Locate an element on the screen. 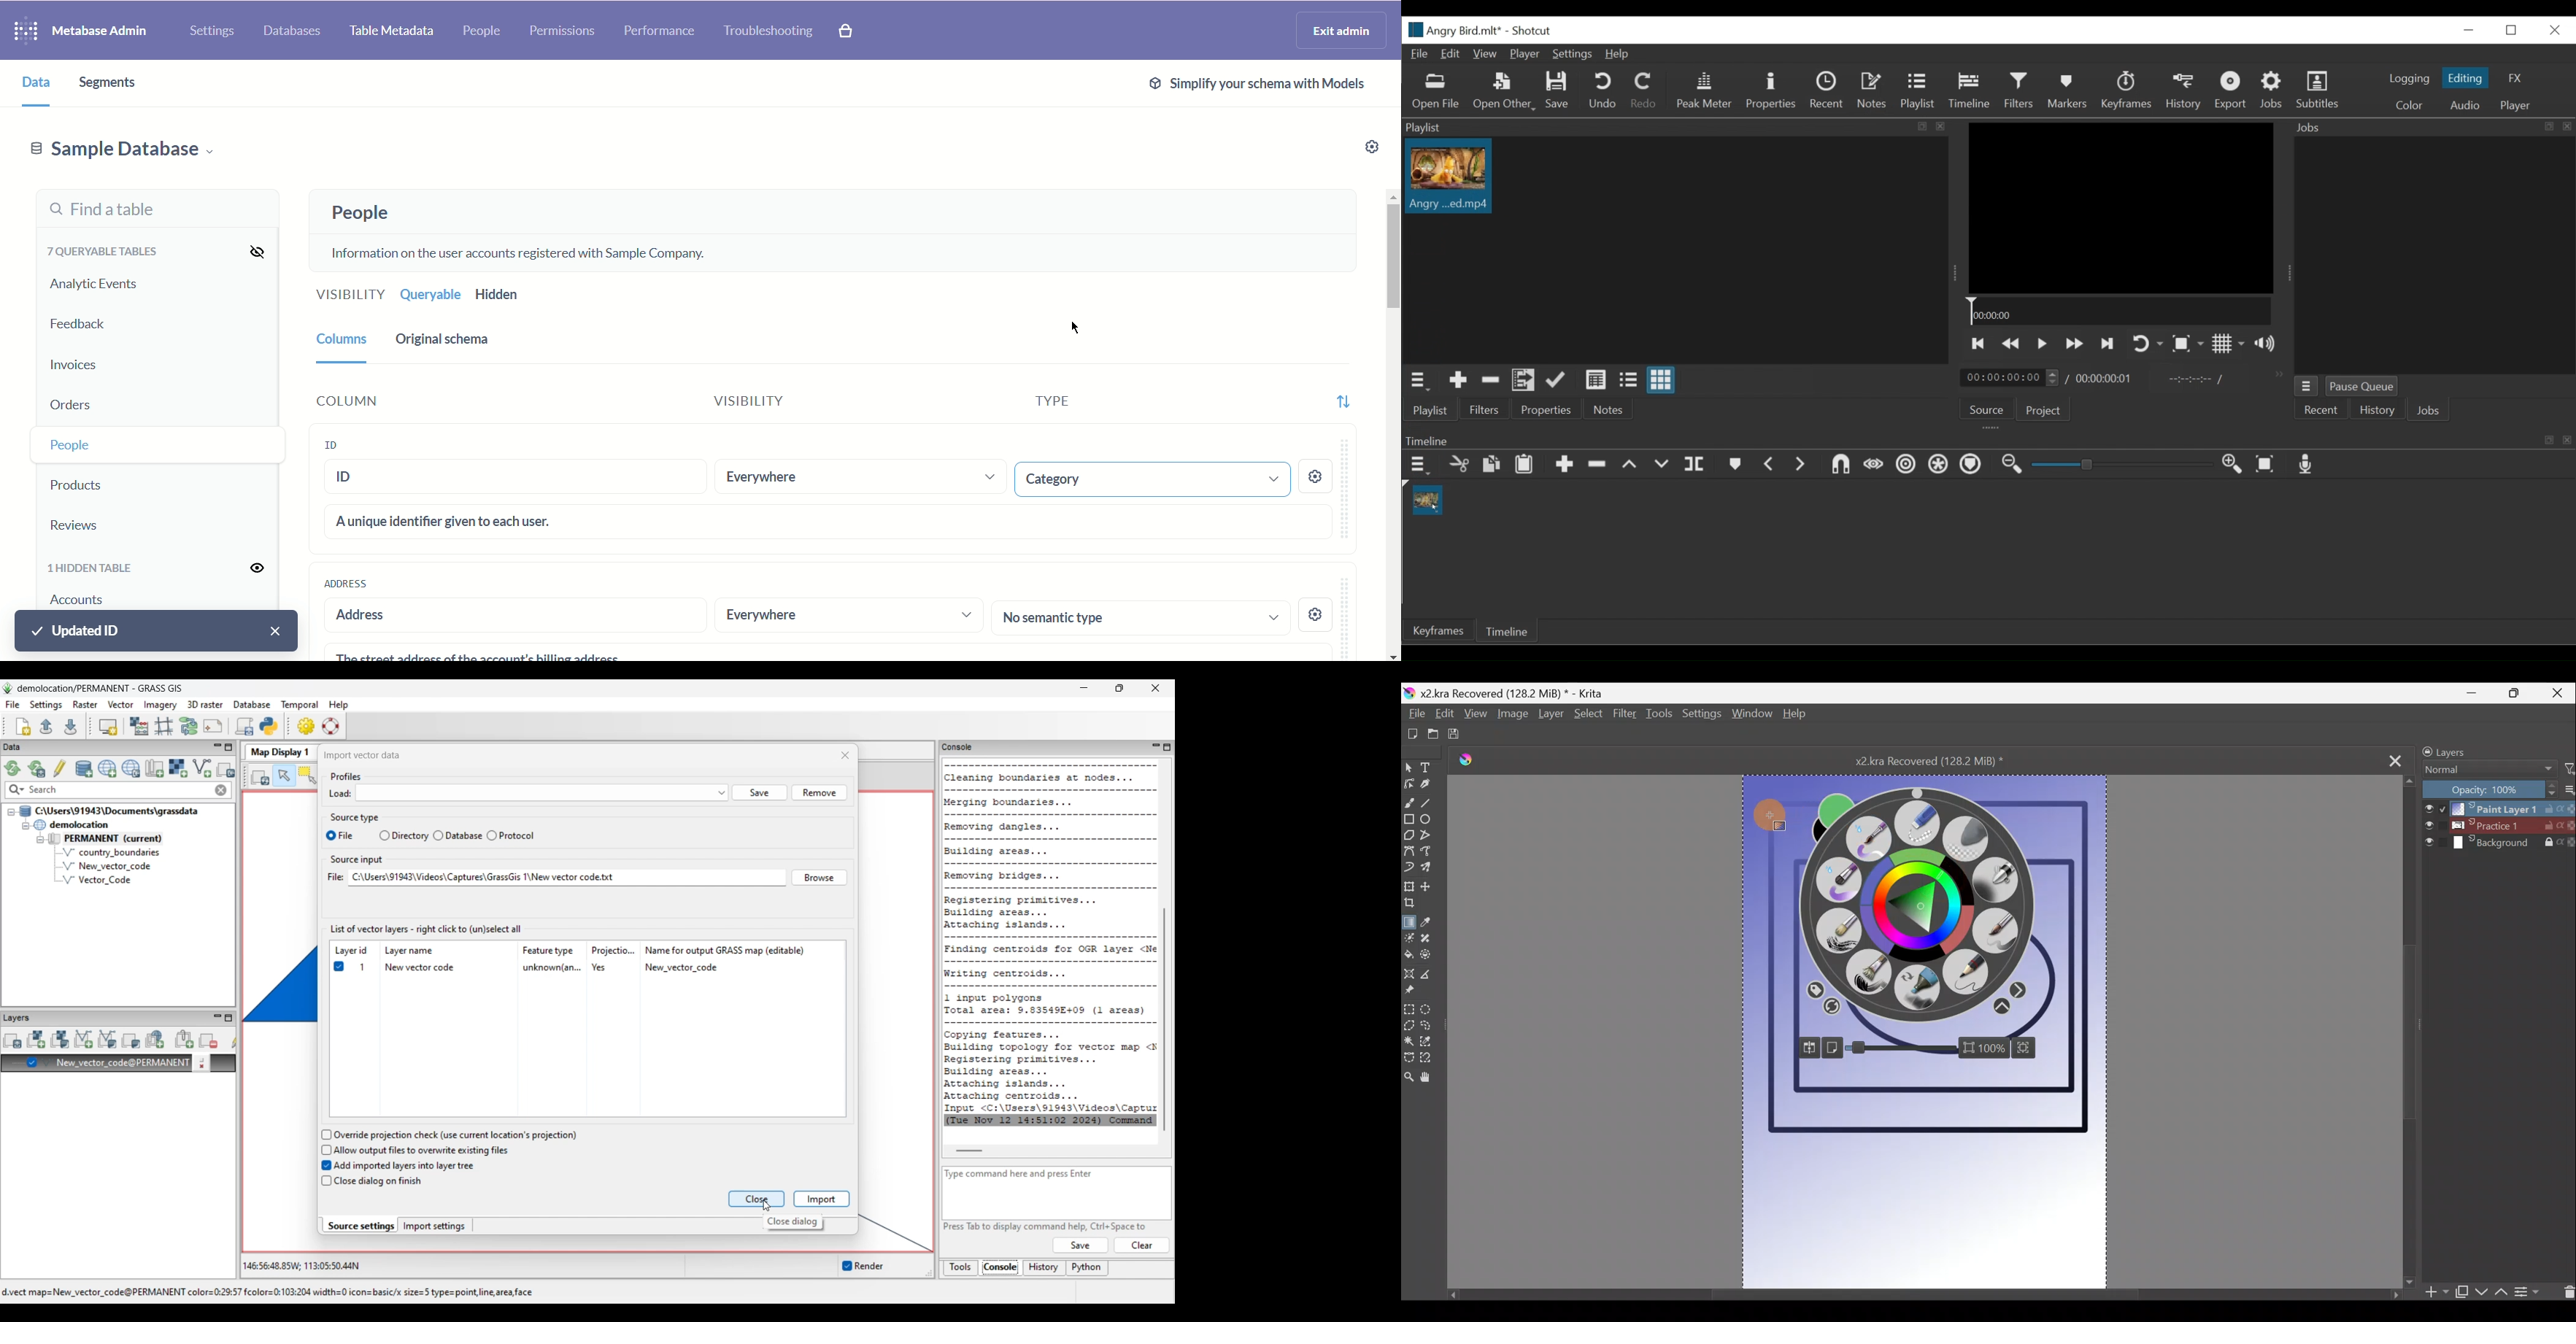 This screenshot has height=1344, width=2576. Layer 2 is located at coordinates (2499, 826).